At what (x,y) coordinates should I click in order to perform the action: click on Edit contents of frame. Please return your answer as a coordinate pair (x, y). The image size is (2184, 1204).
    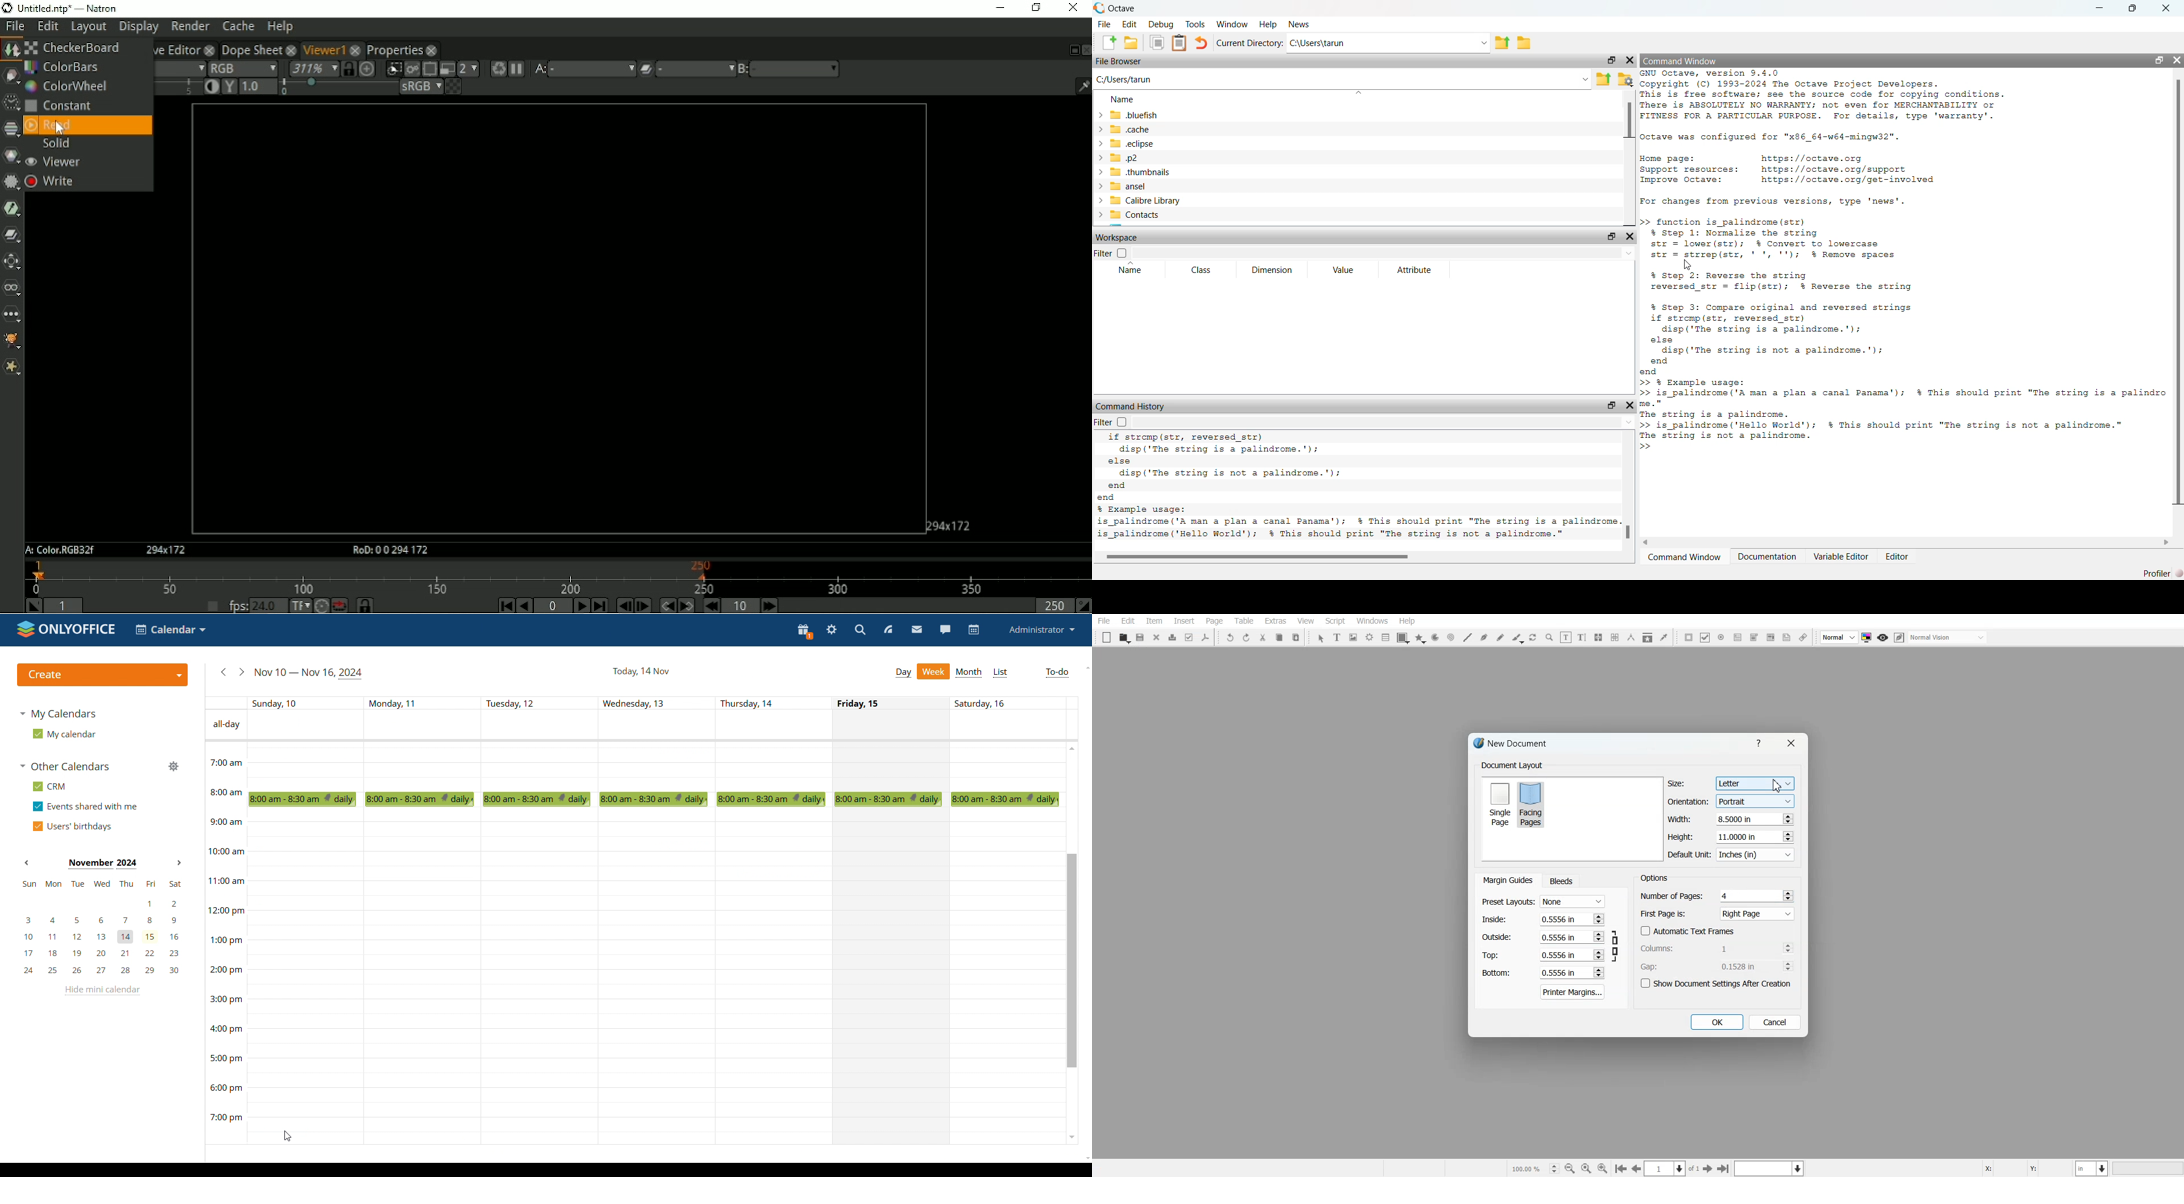
    Looking at the image, I should click on (1566, 637).